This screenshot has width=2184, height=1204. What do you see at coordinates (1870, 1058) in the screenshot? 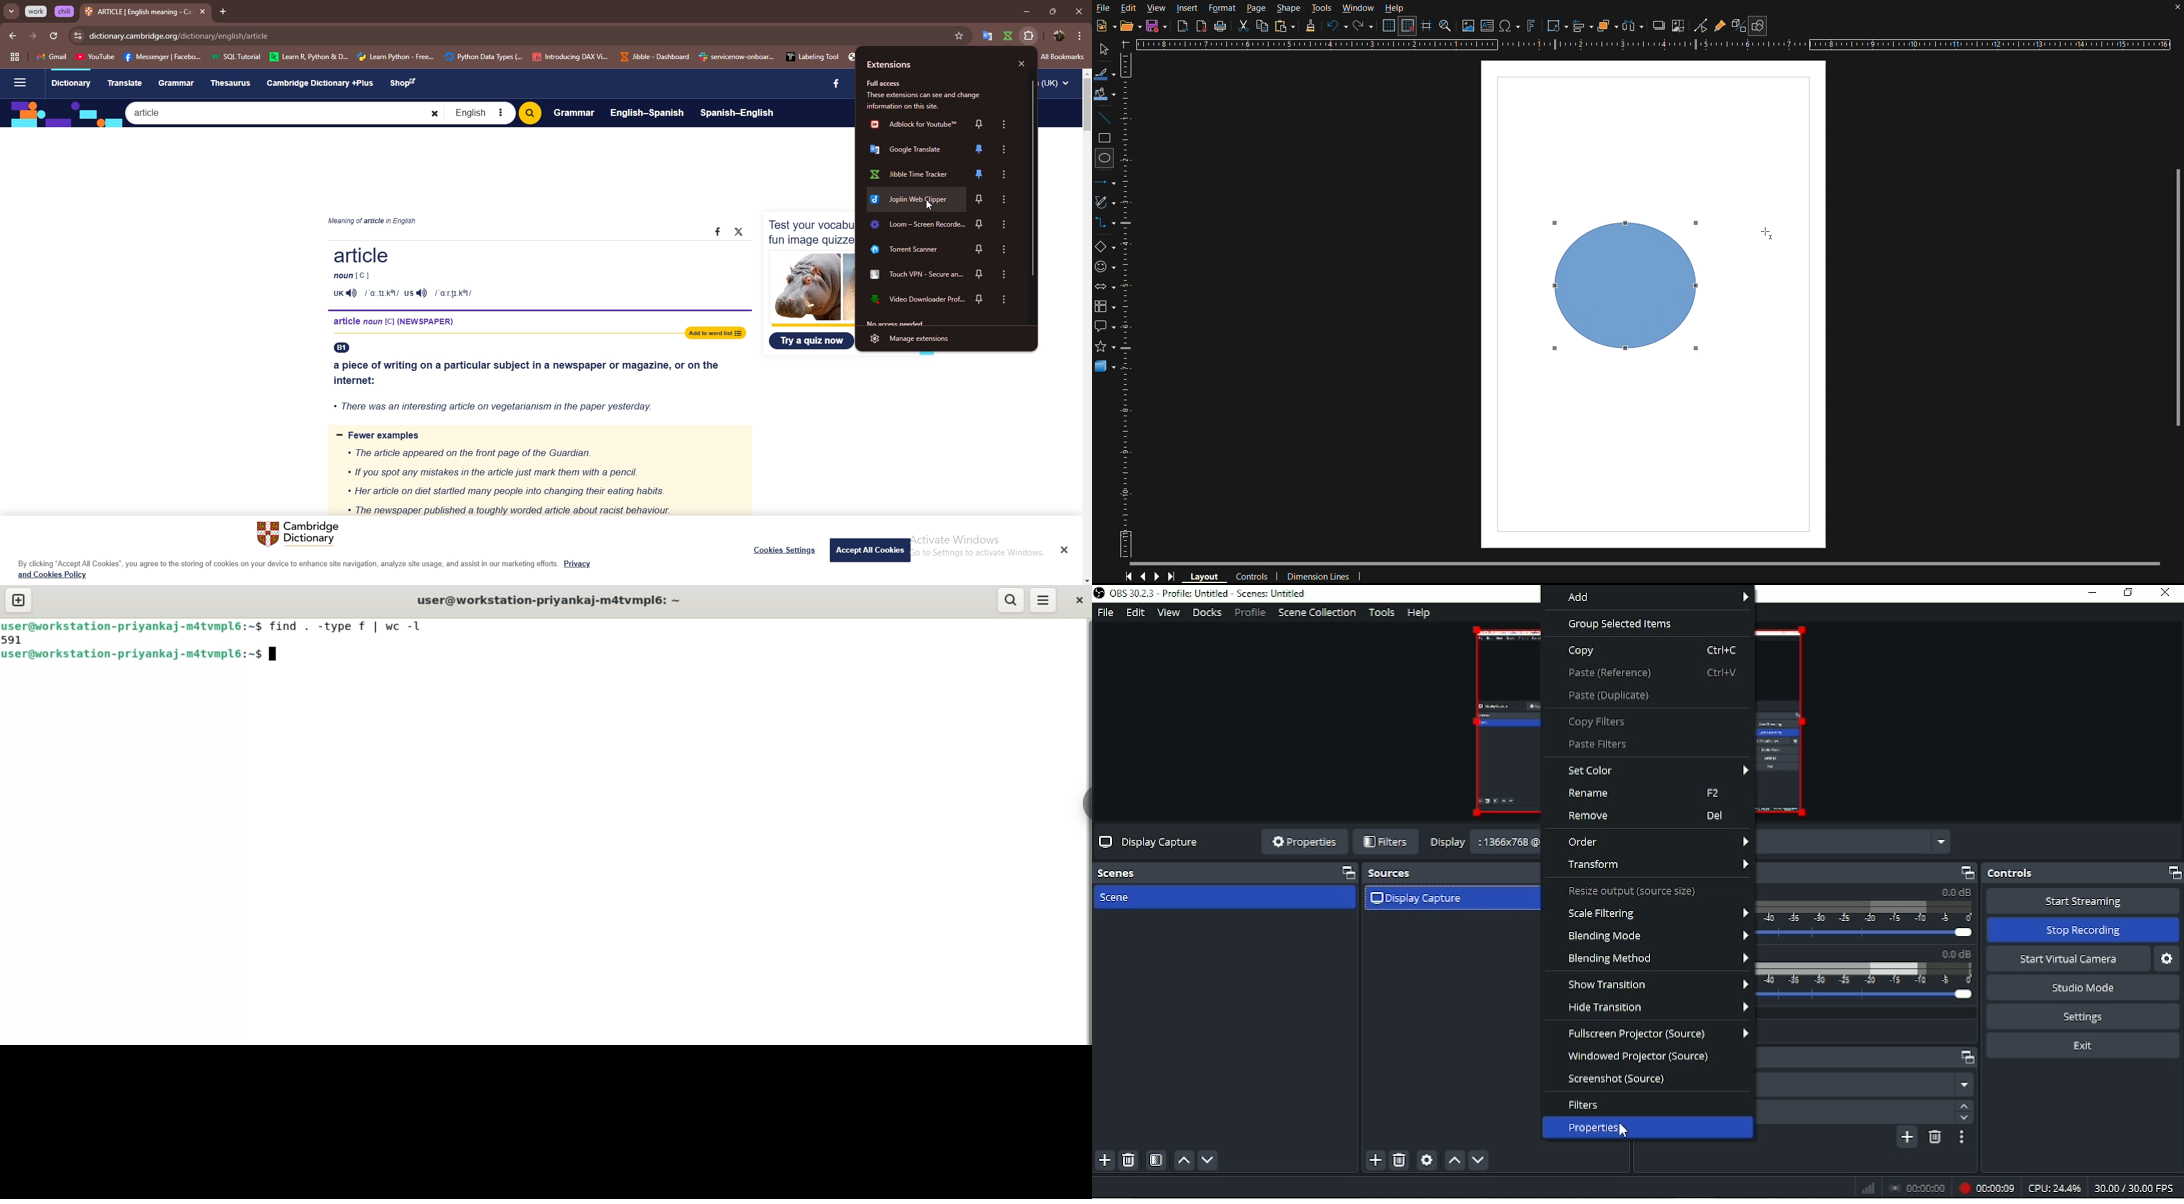
I see `Scene transitions` at bounding box center [1870, 1058].